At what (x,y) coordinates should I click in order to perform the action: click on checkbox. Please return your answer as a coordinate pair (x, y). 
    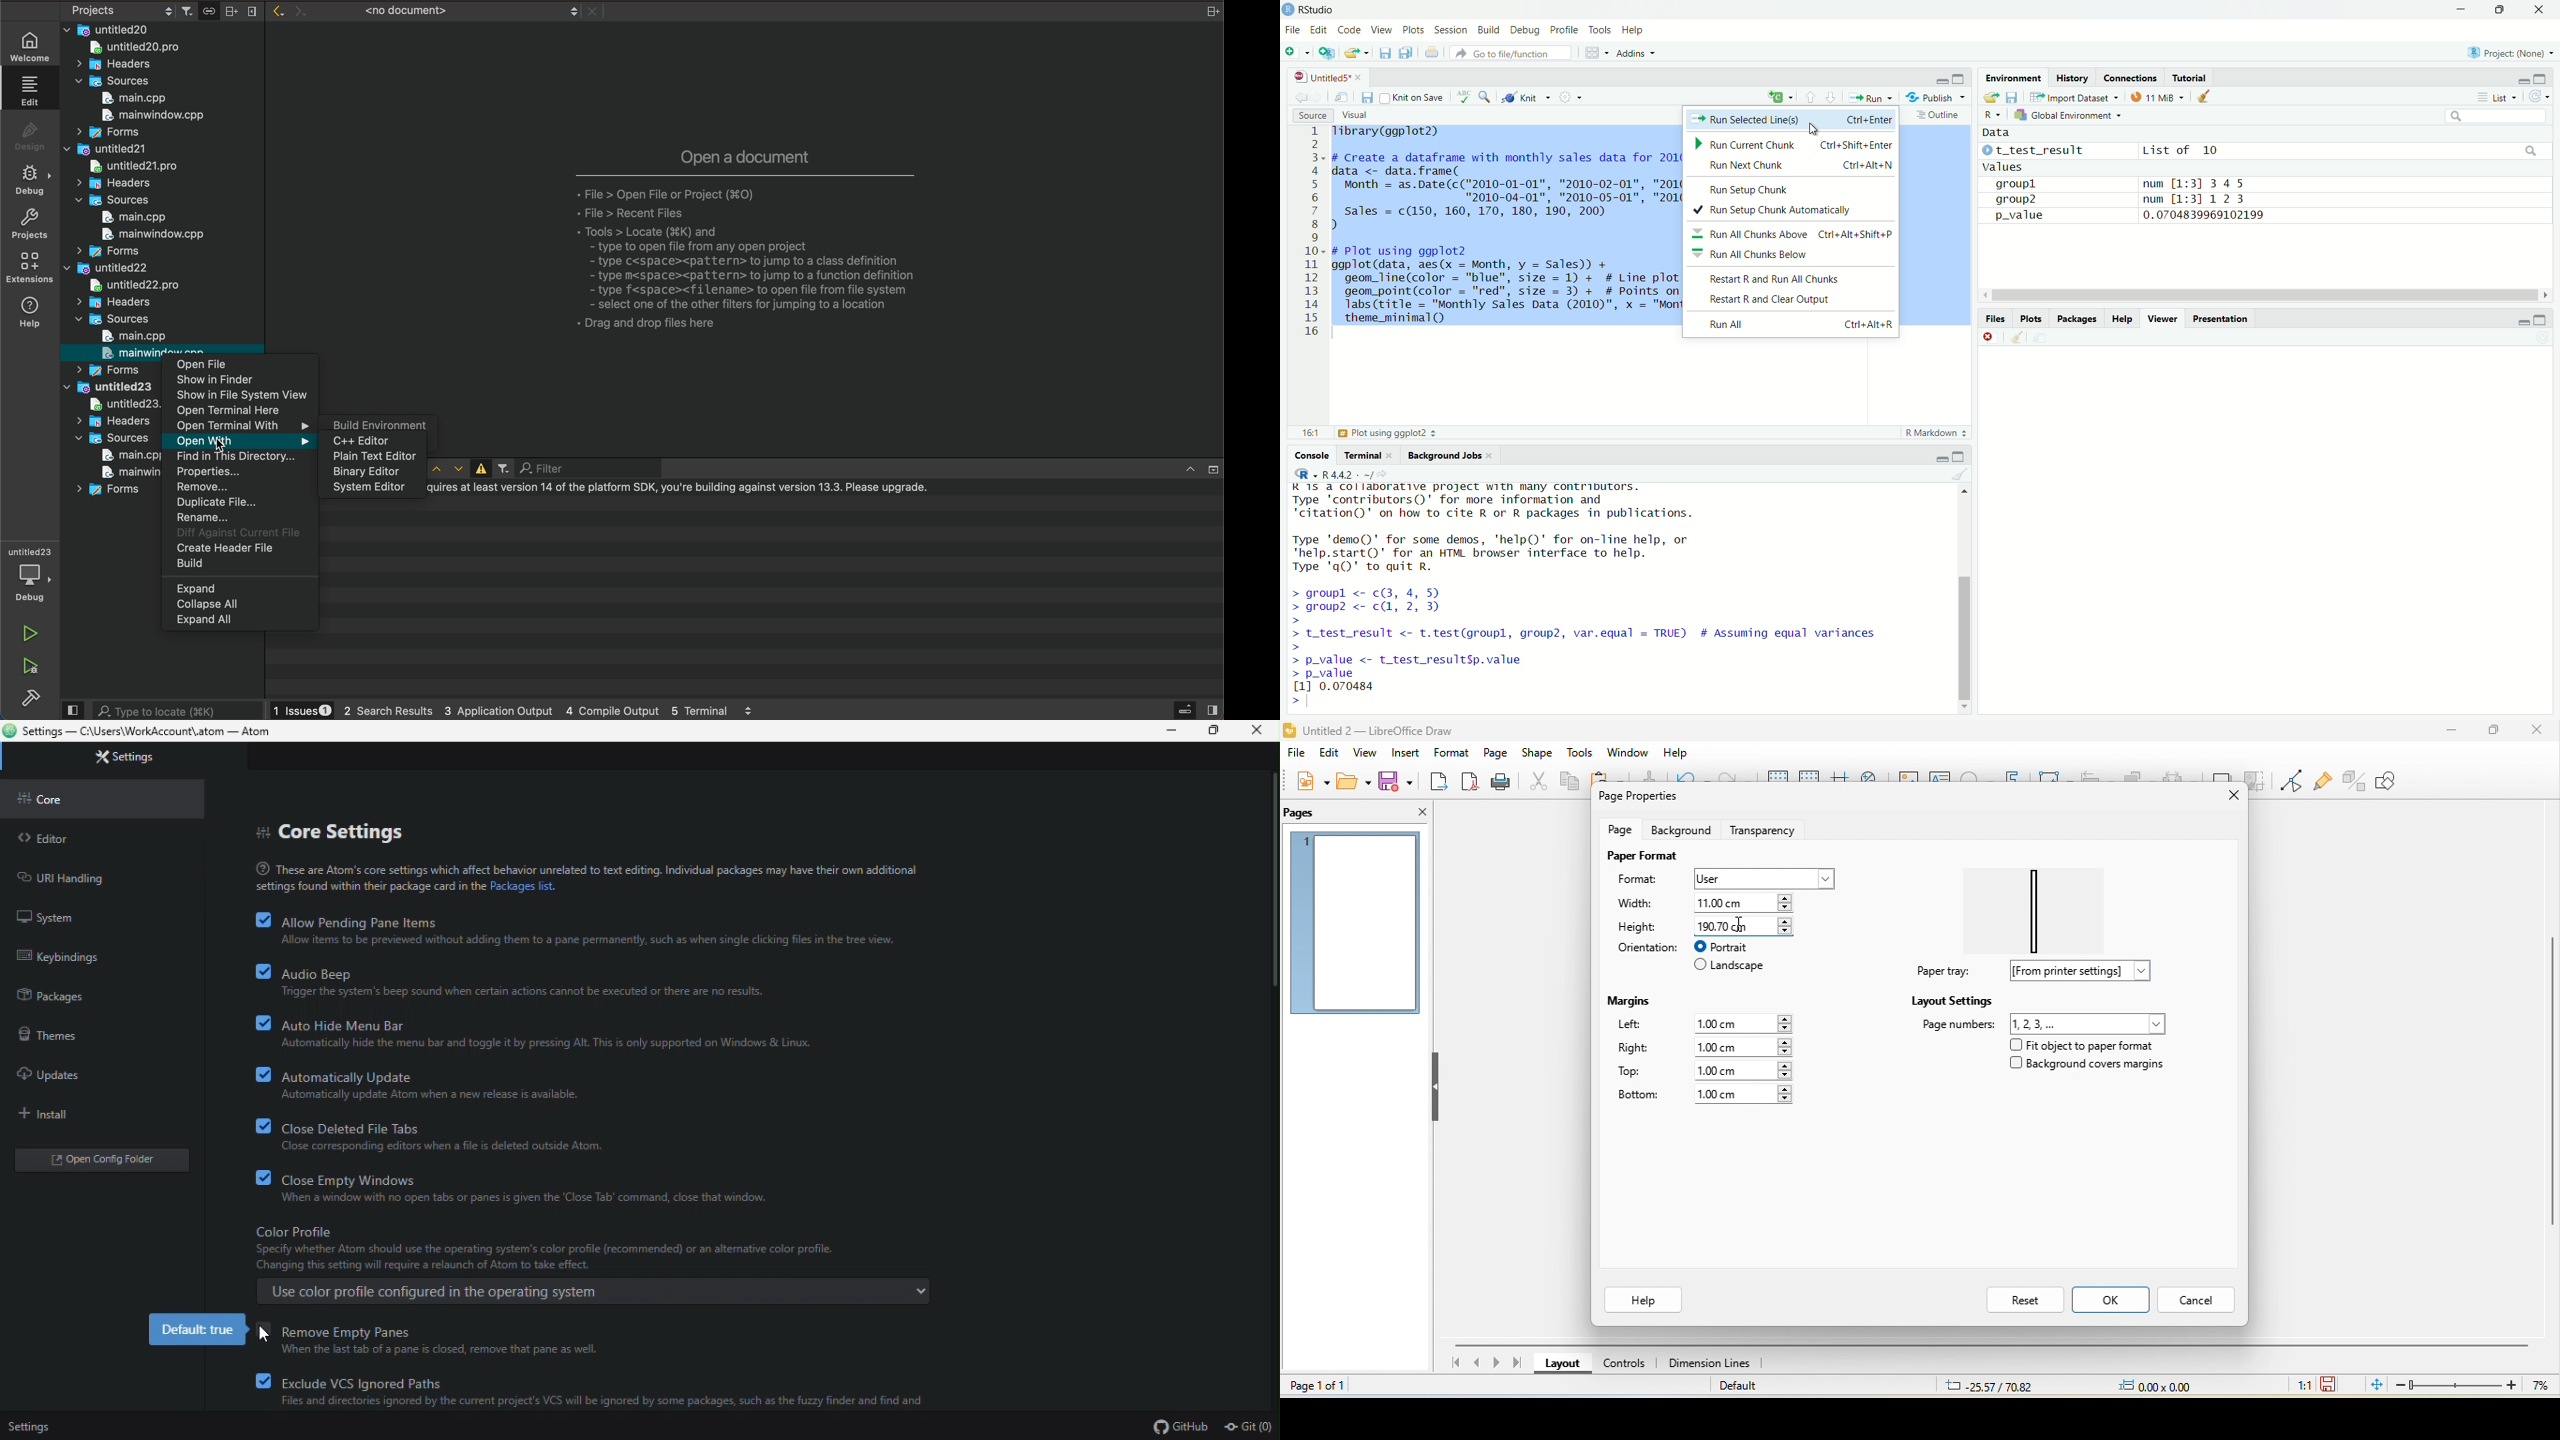
    Looking at the image, I should click on (263, 1340).